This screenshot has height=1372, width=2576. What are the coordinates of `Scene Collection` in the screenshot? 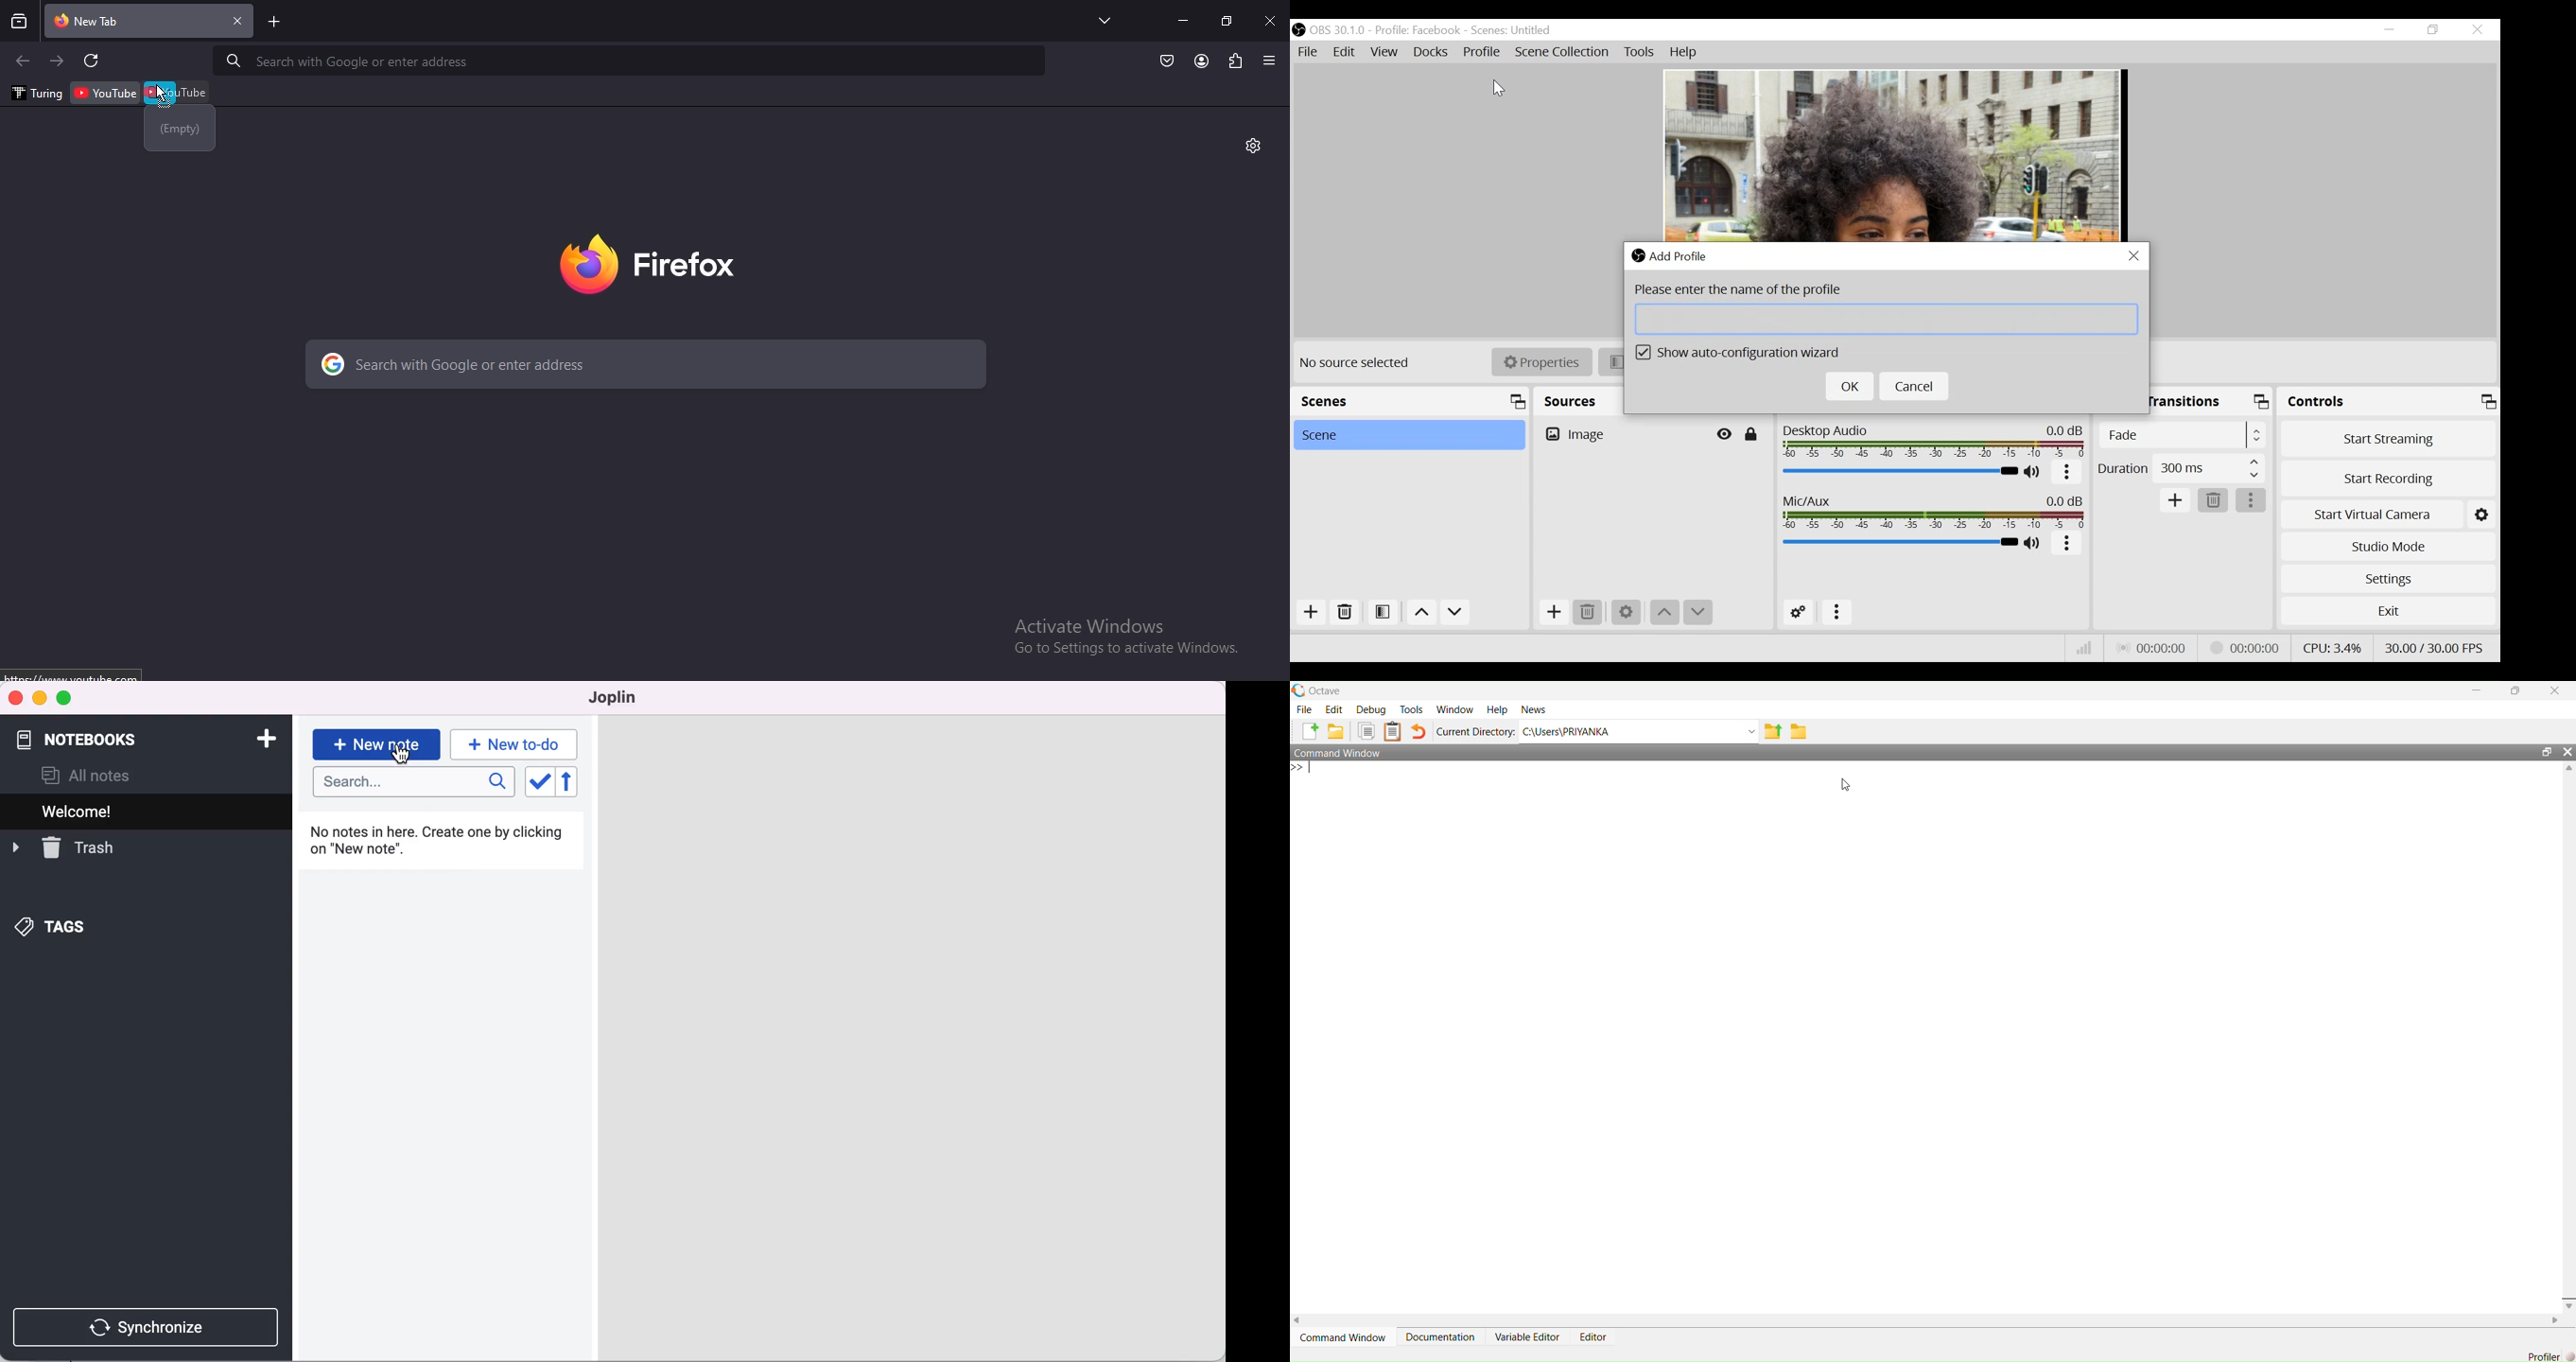 It's located at (1564, 53).